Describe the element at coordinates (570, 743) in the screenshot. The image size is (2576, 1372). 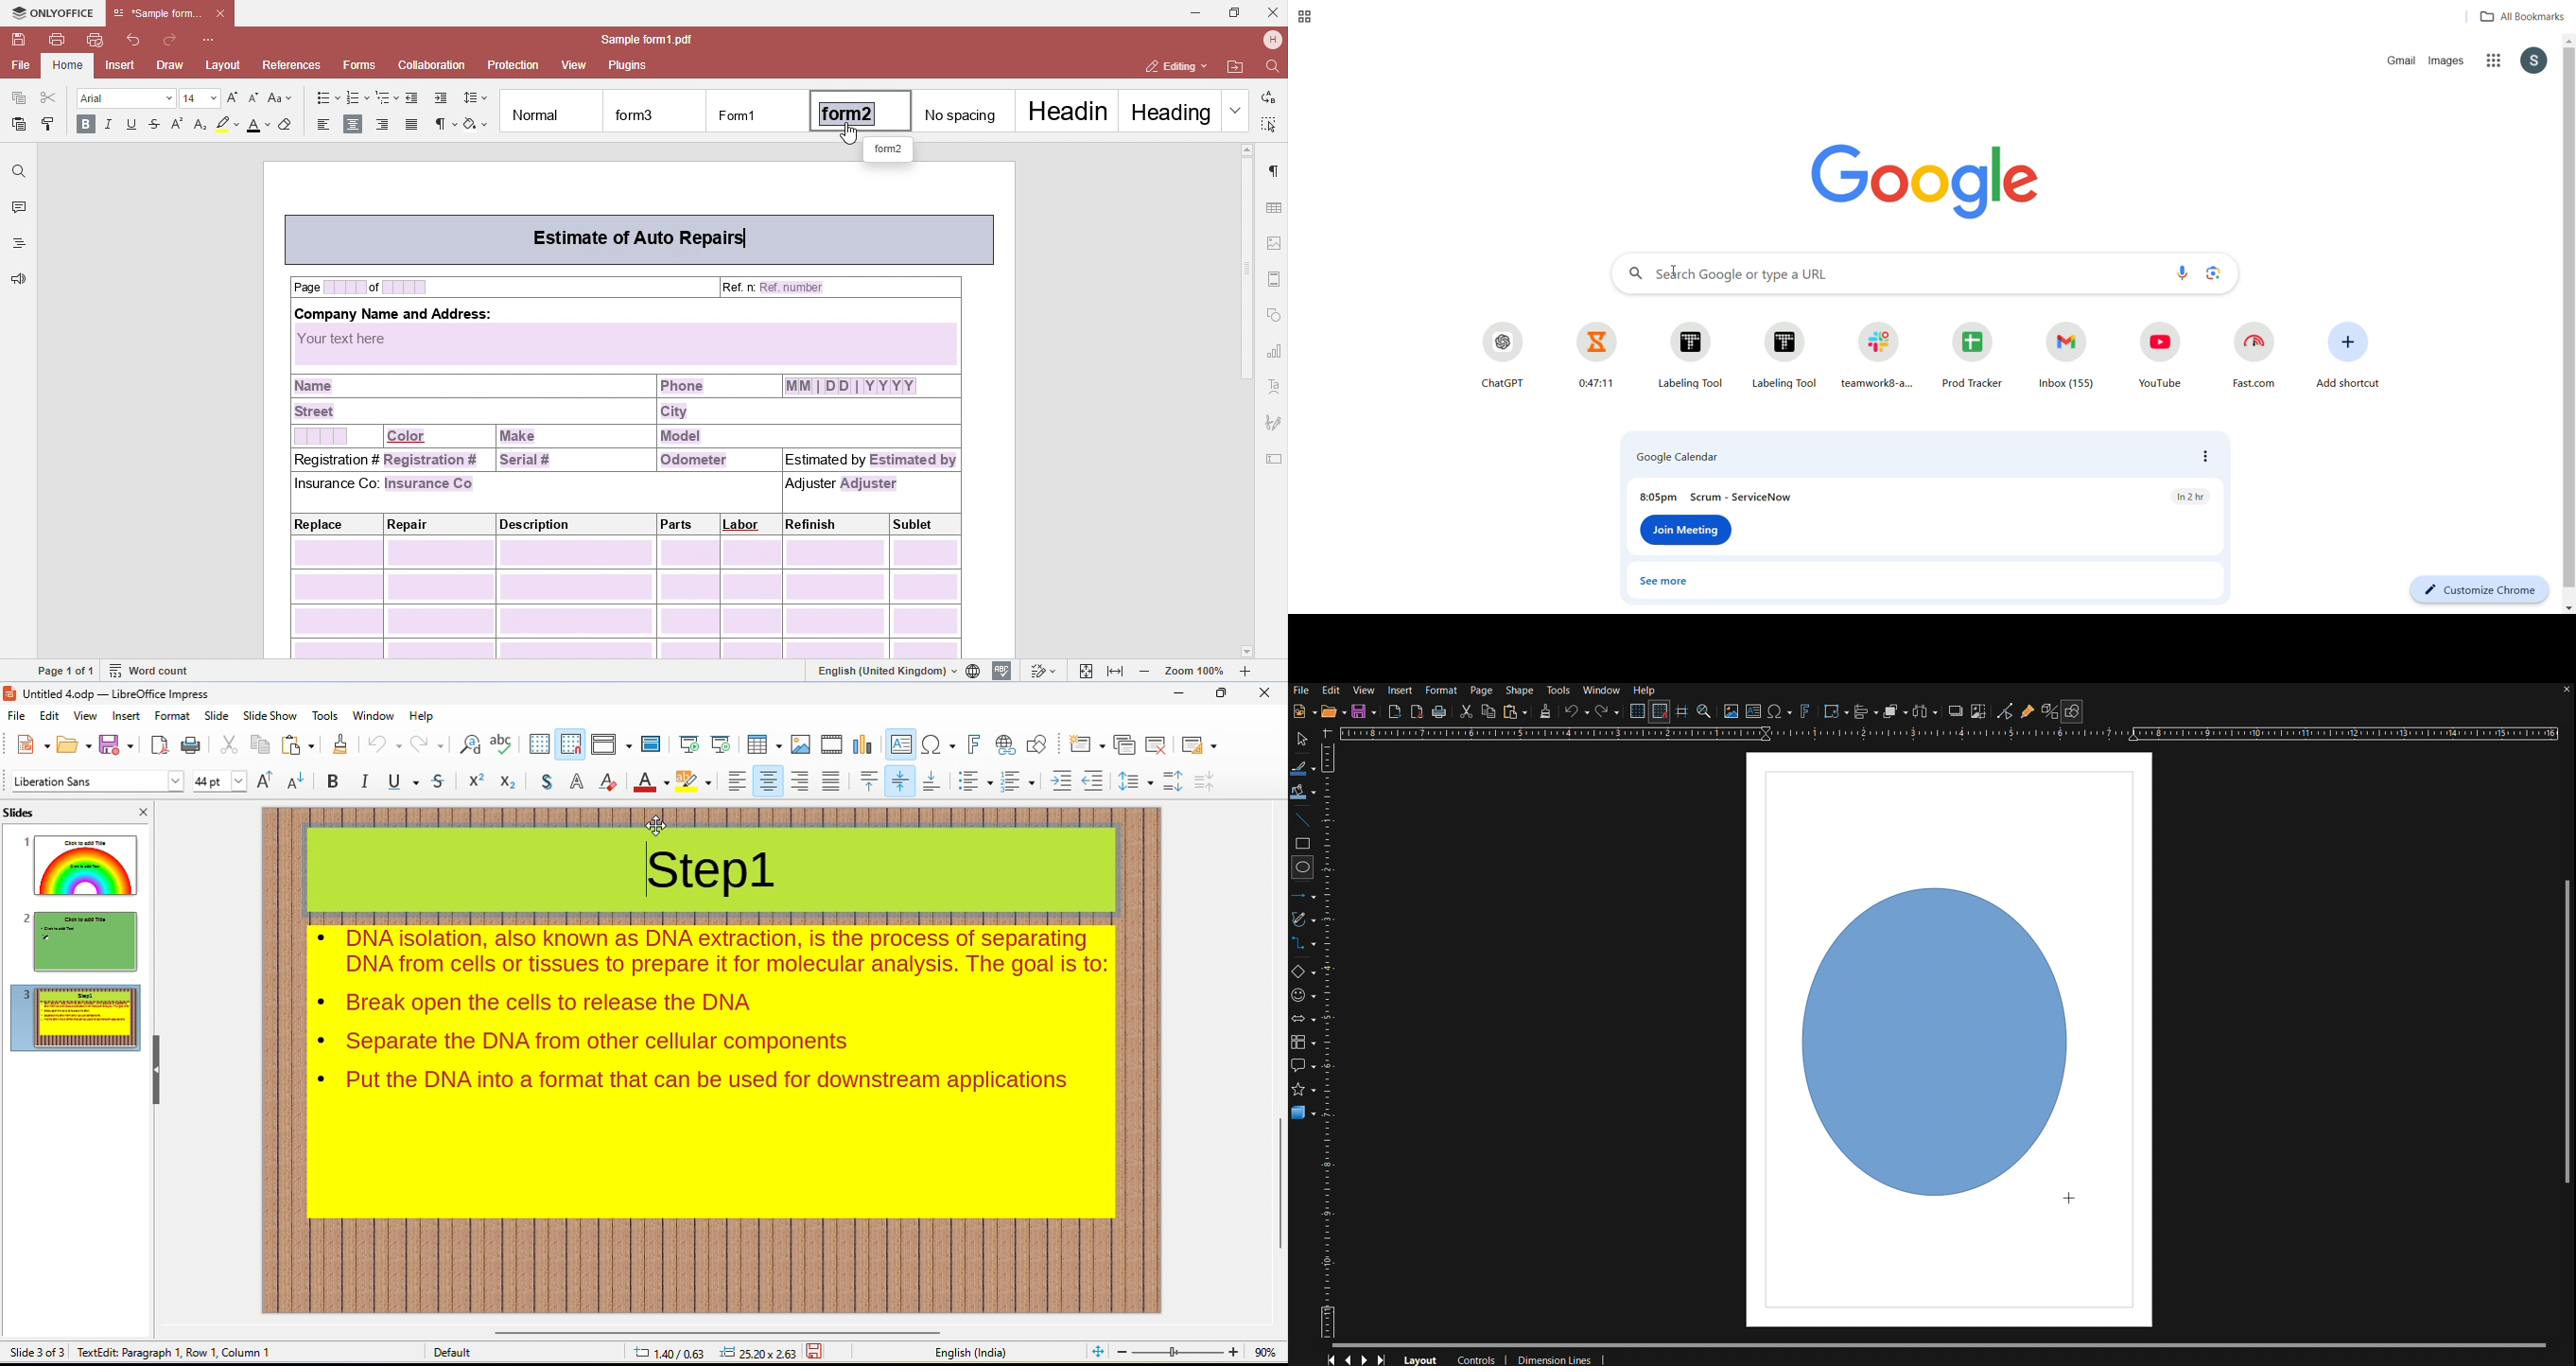
I see `snap to grid` at that location.